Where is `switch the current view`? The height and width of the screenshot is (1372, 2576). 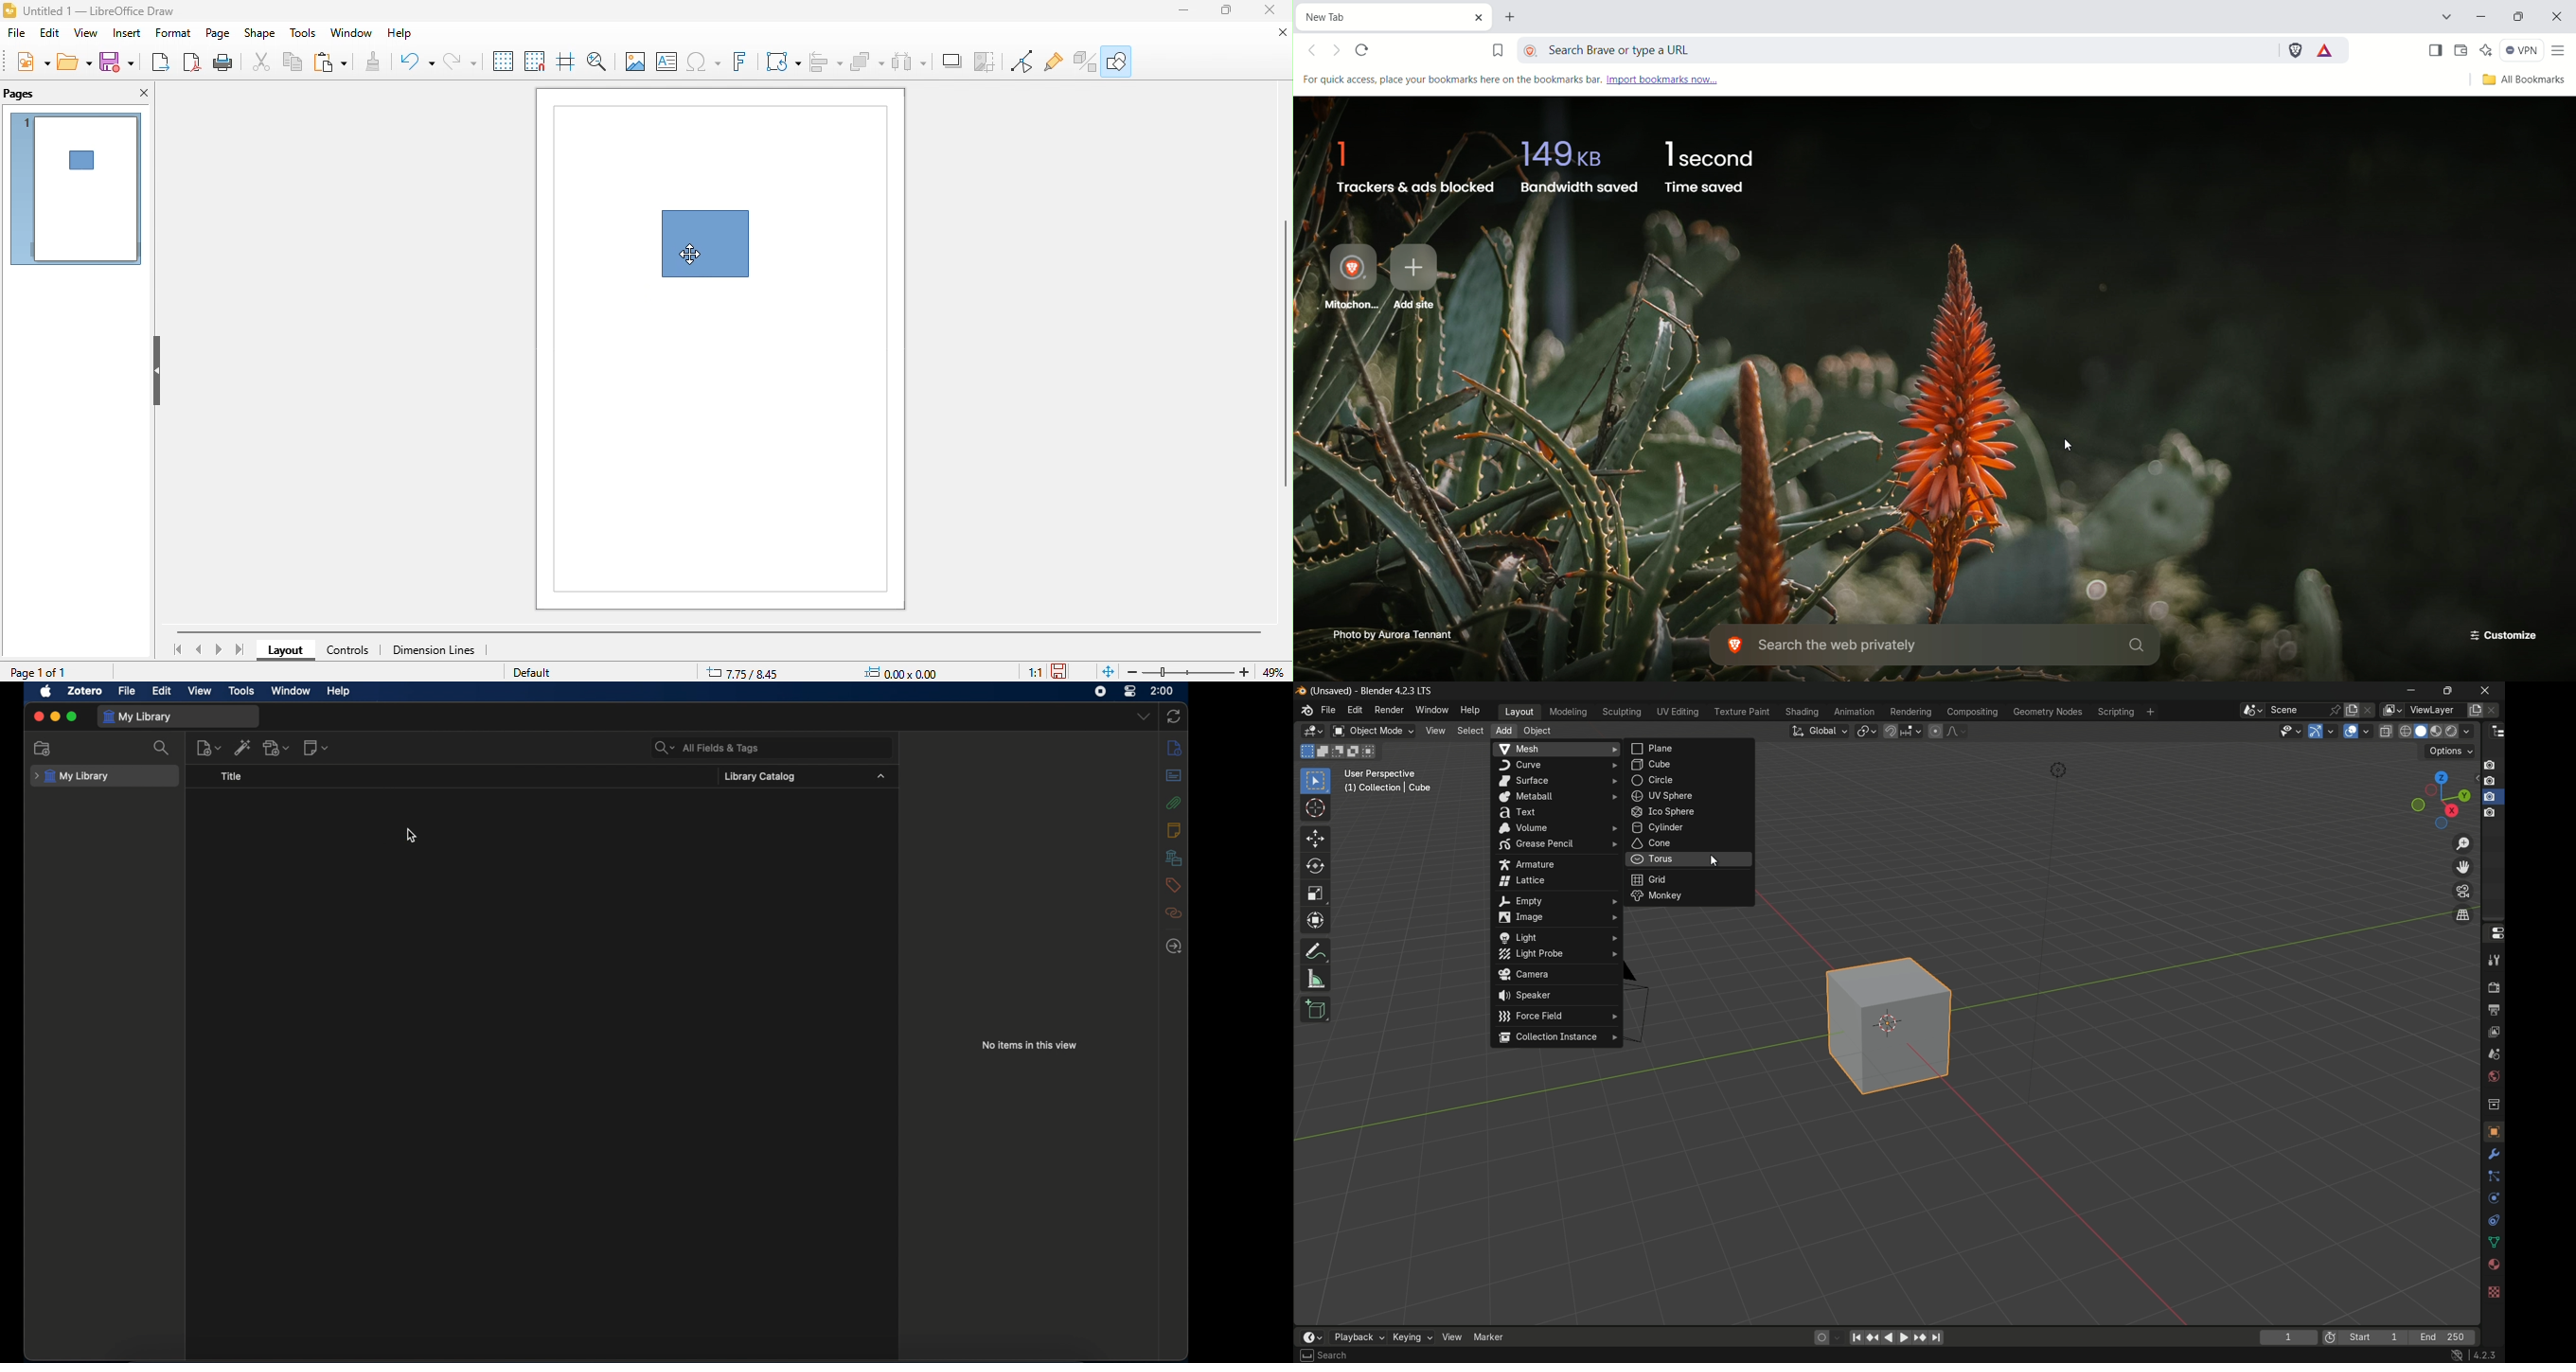
switch the current view is located at coordinates (2461, 914).